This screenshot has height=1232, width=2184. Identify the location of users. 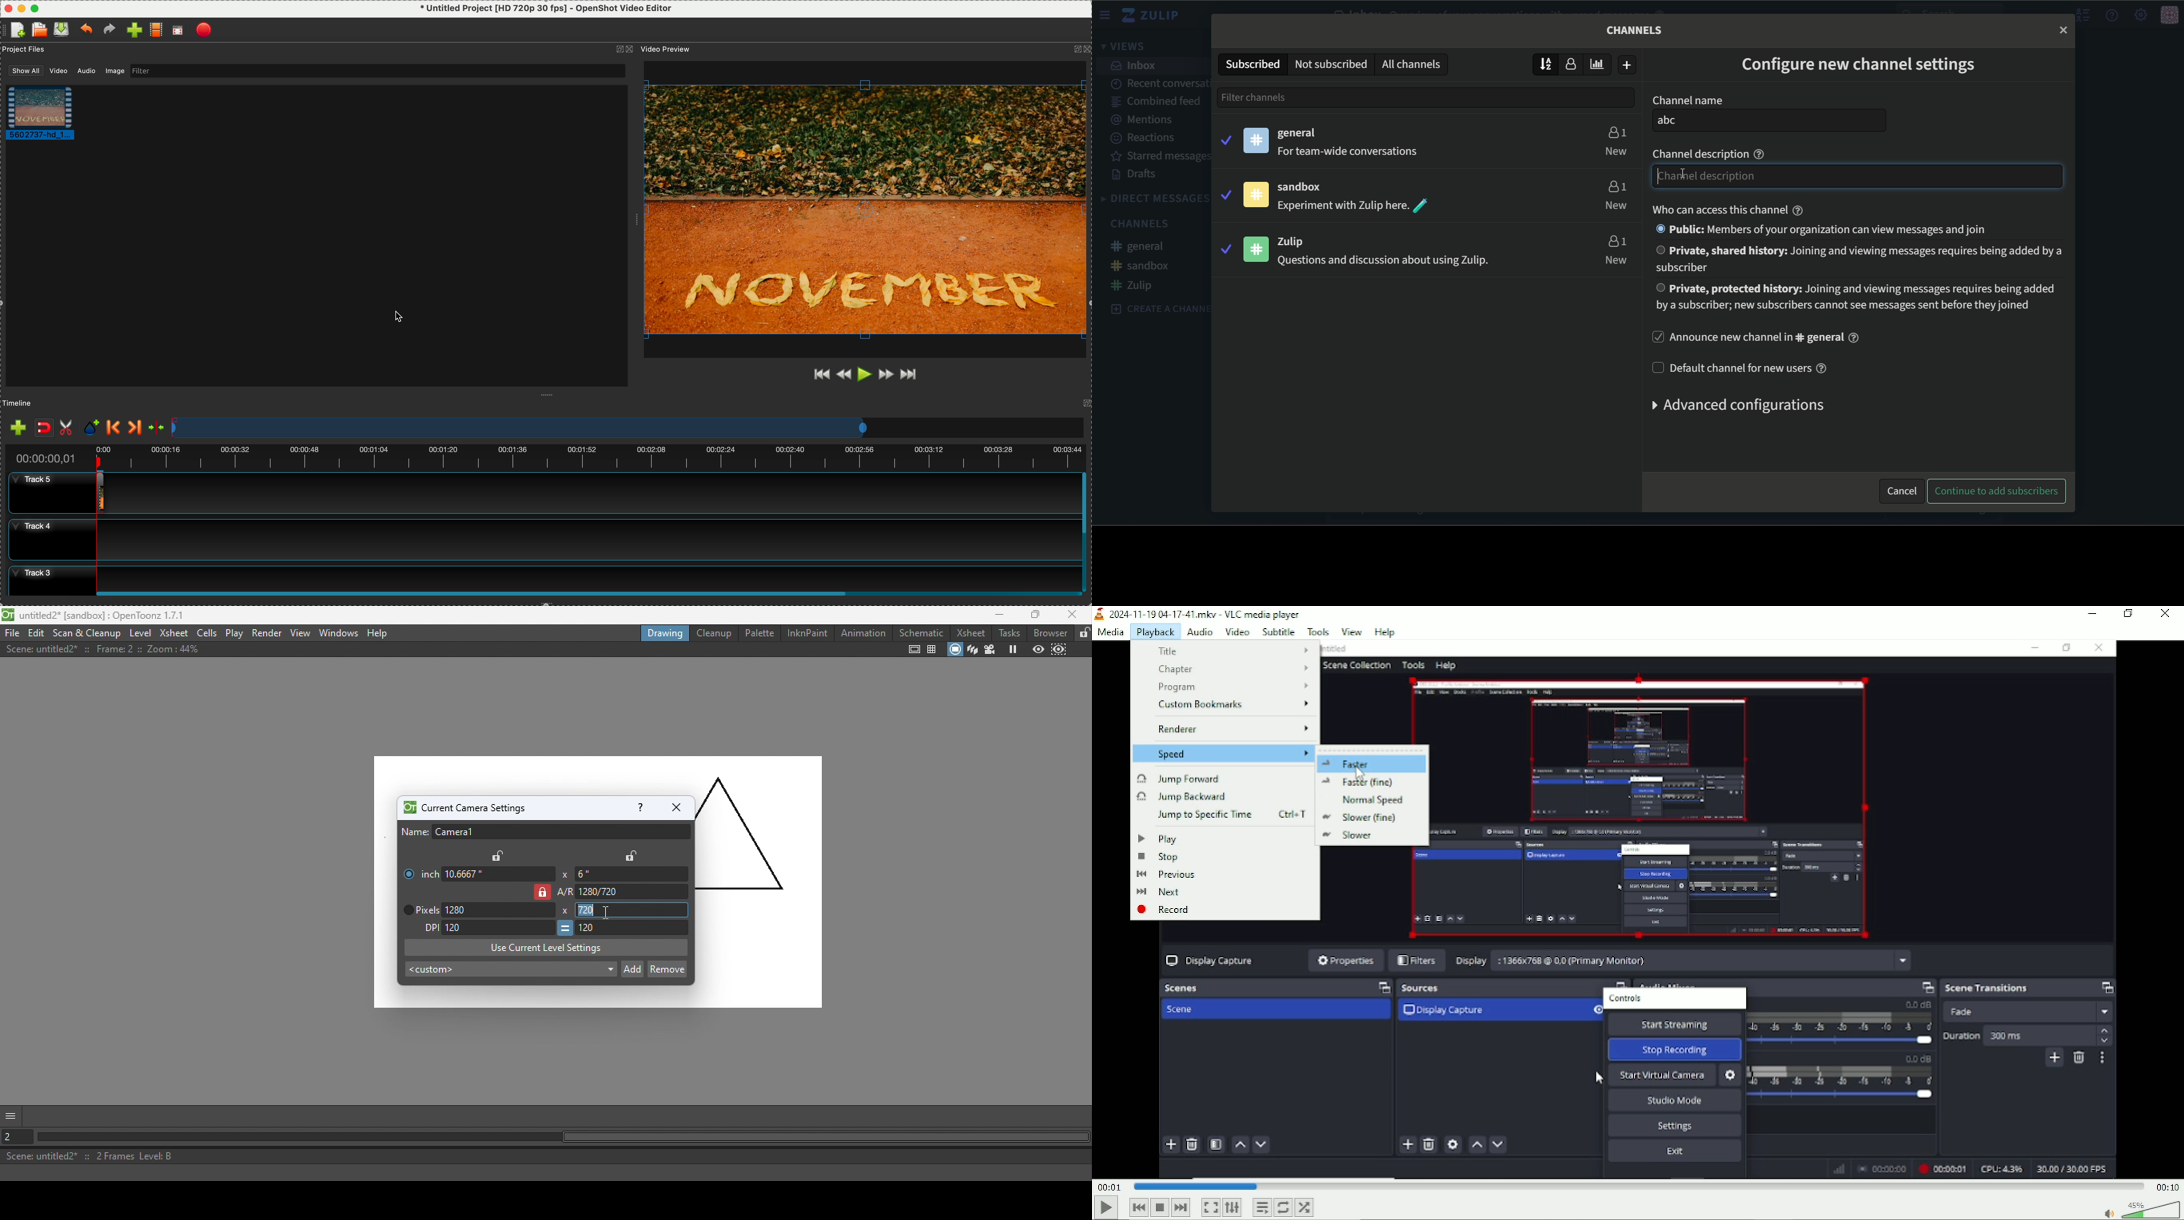
(1616, 241).